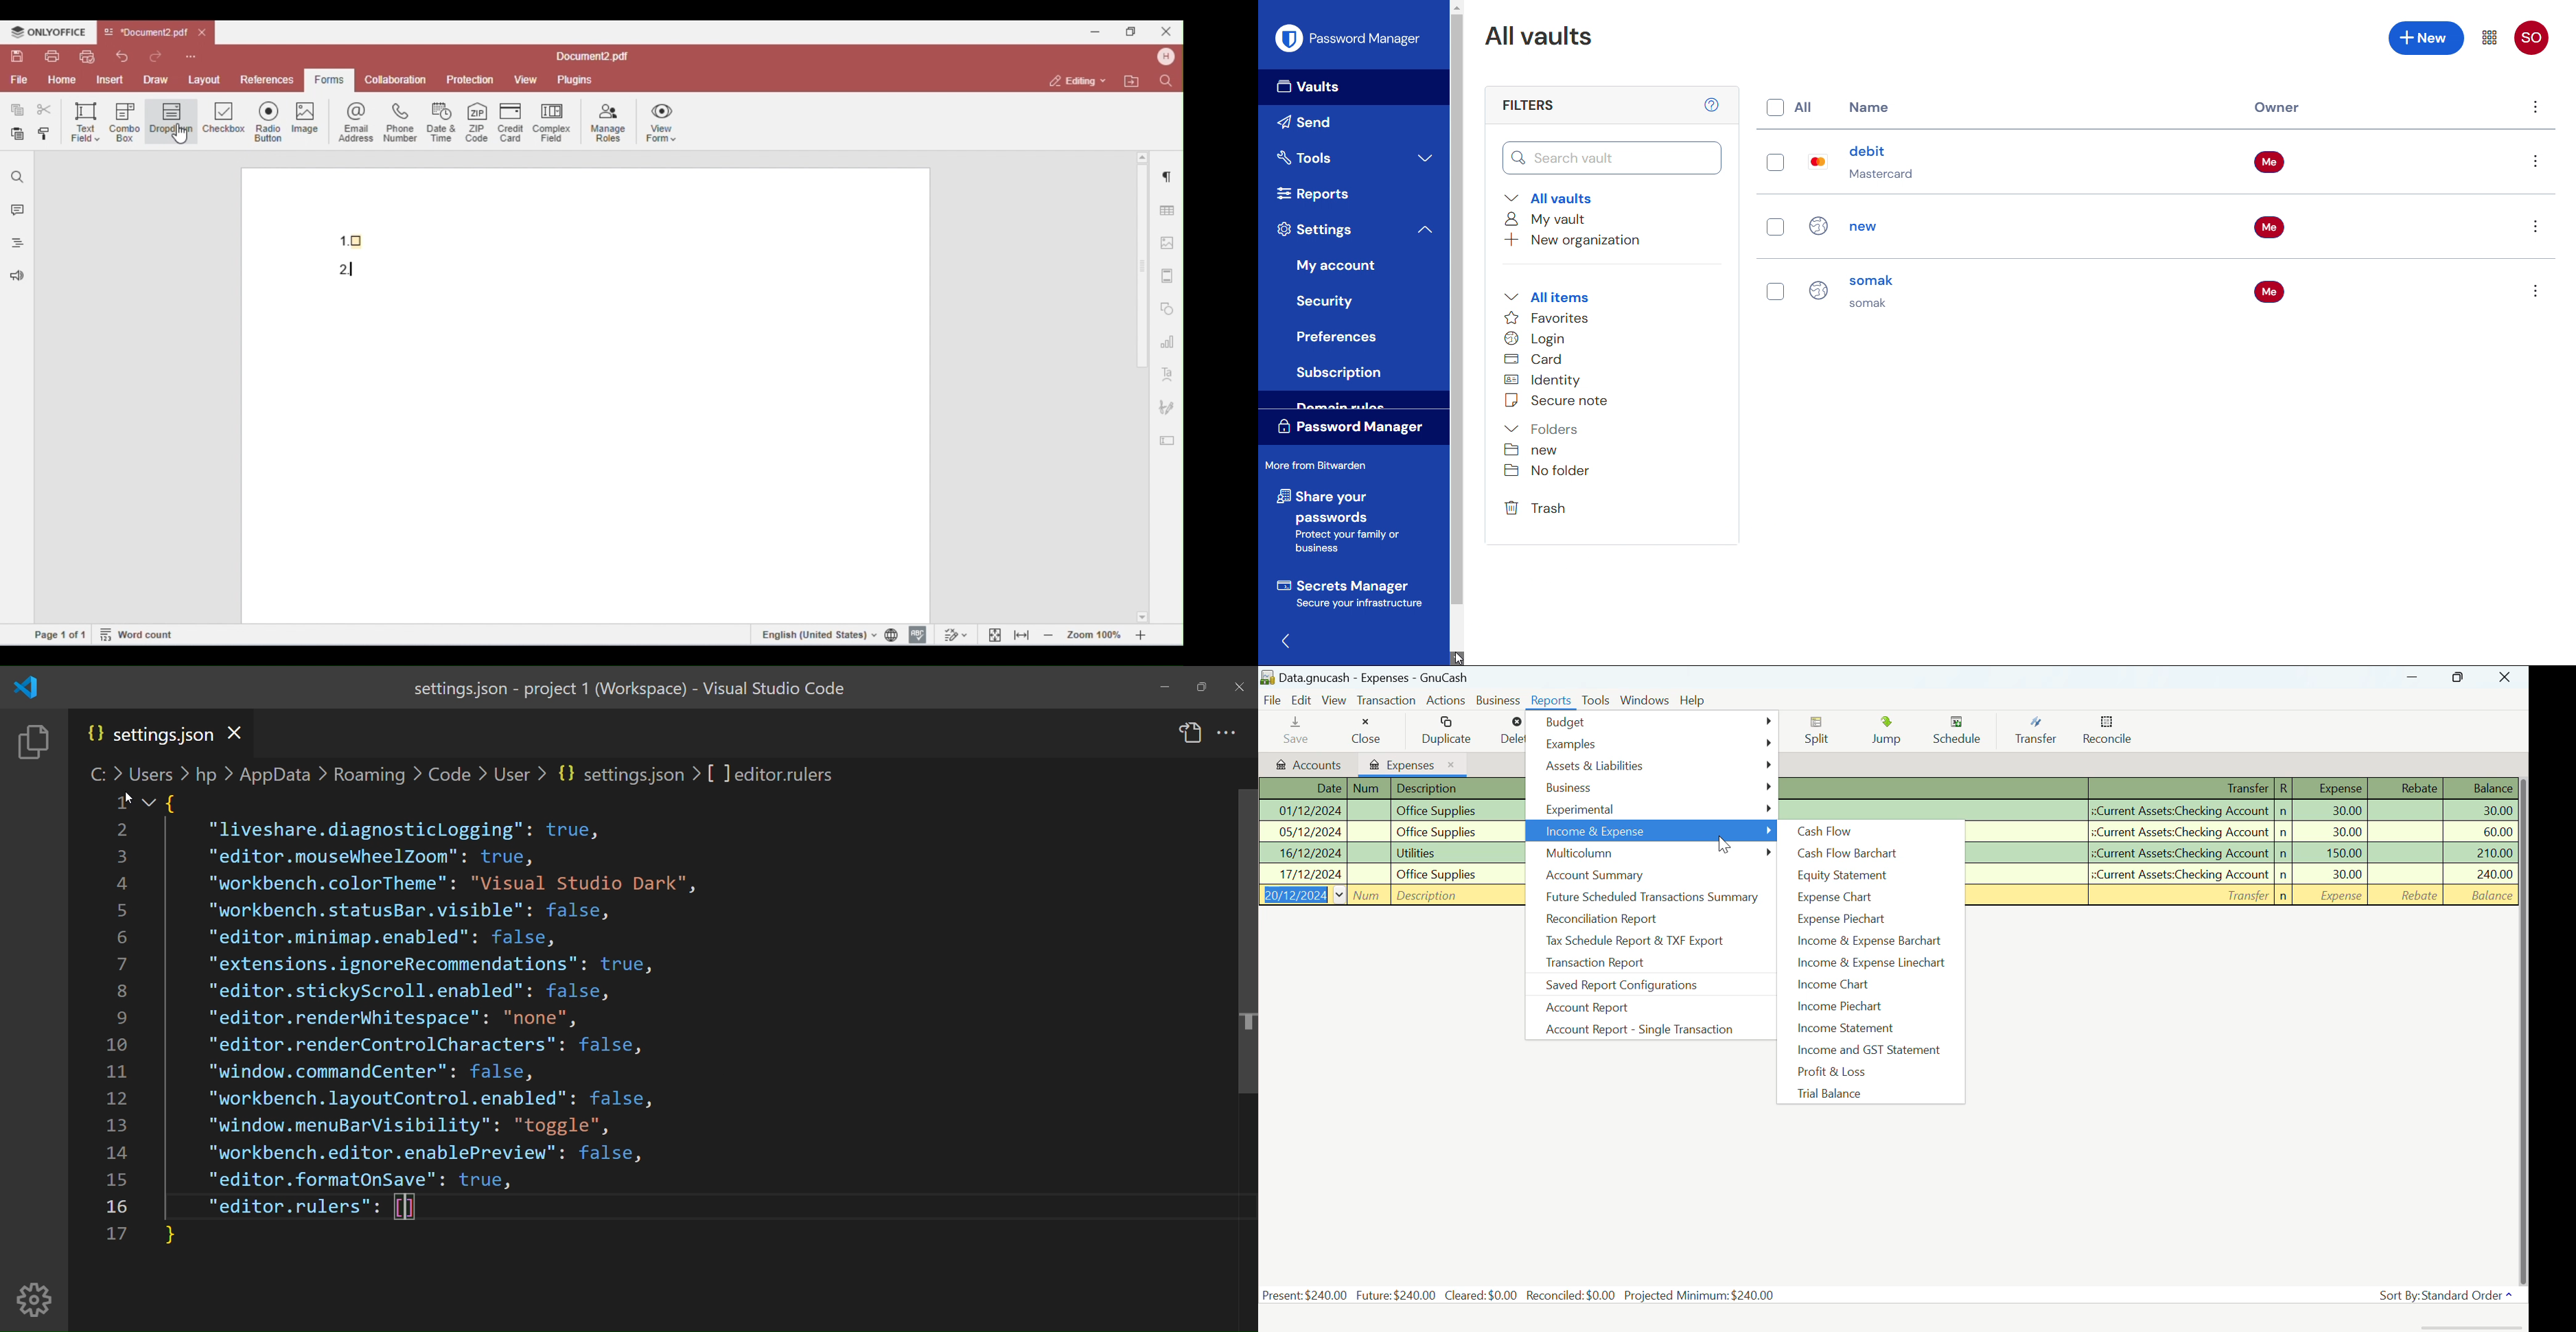 This screenshot has width=2576, height=1344. What do you see at coordinates (1368, 731) in the screenshot?
I see `Close` at bounding box center [1368, 731].